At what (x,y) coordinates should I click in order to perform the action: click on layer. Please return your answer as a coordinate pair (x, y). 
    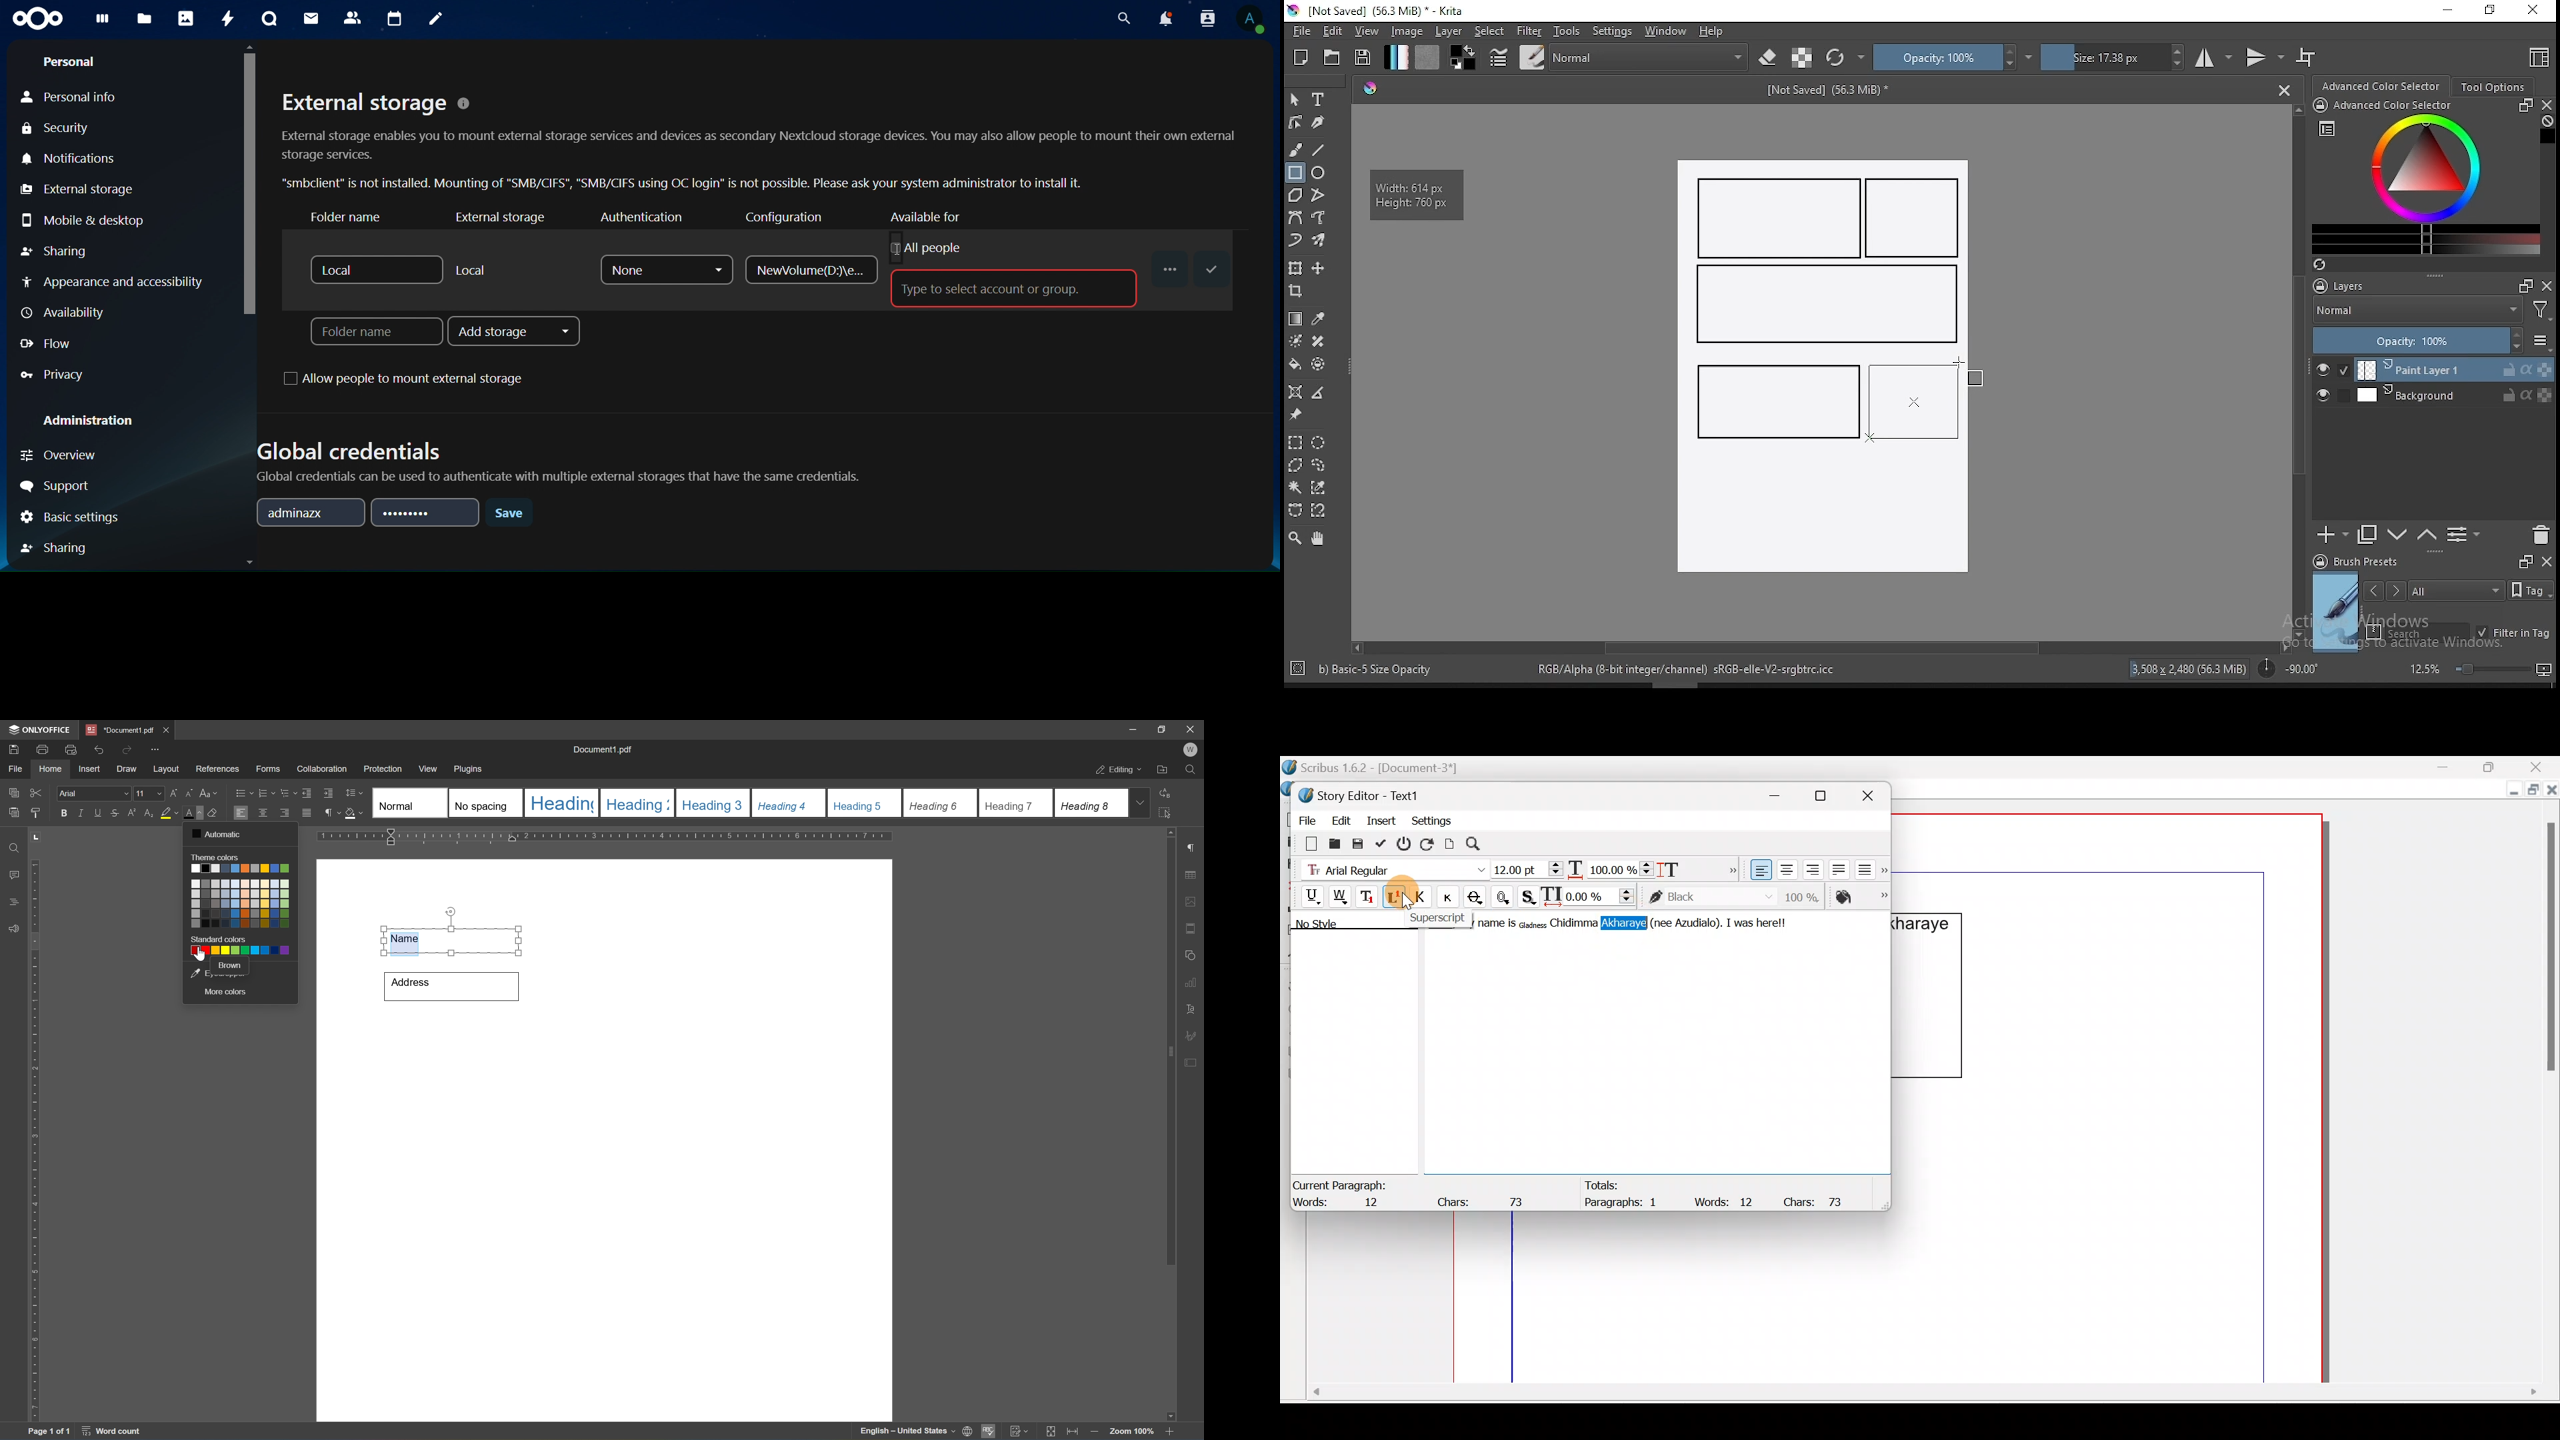
    Looking at the image, I should click on (2454, 395).